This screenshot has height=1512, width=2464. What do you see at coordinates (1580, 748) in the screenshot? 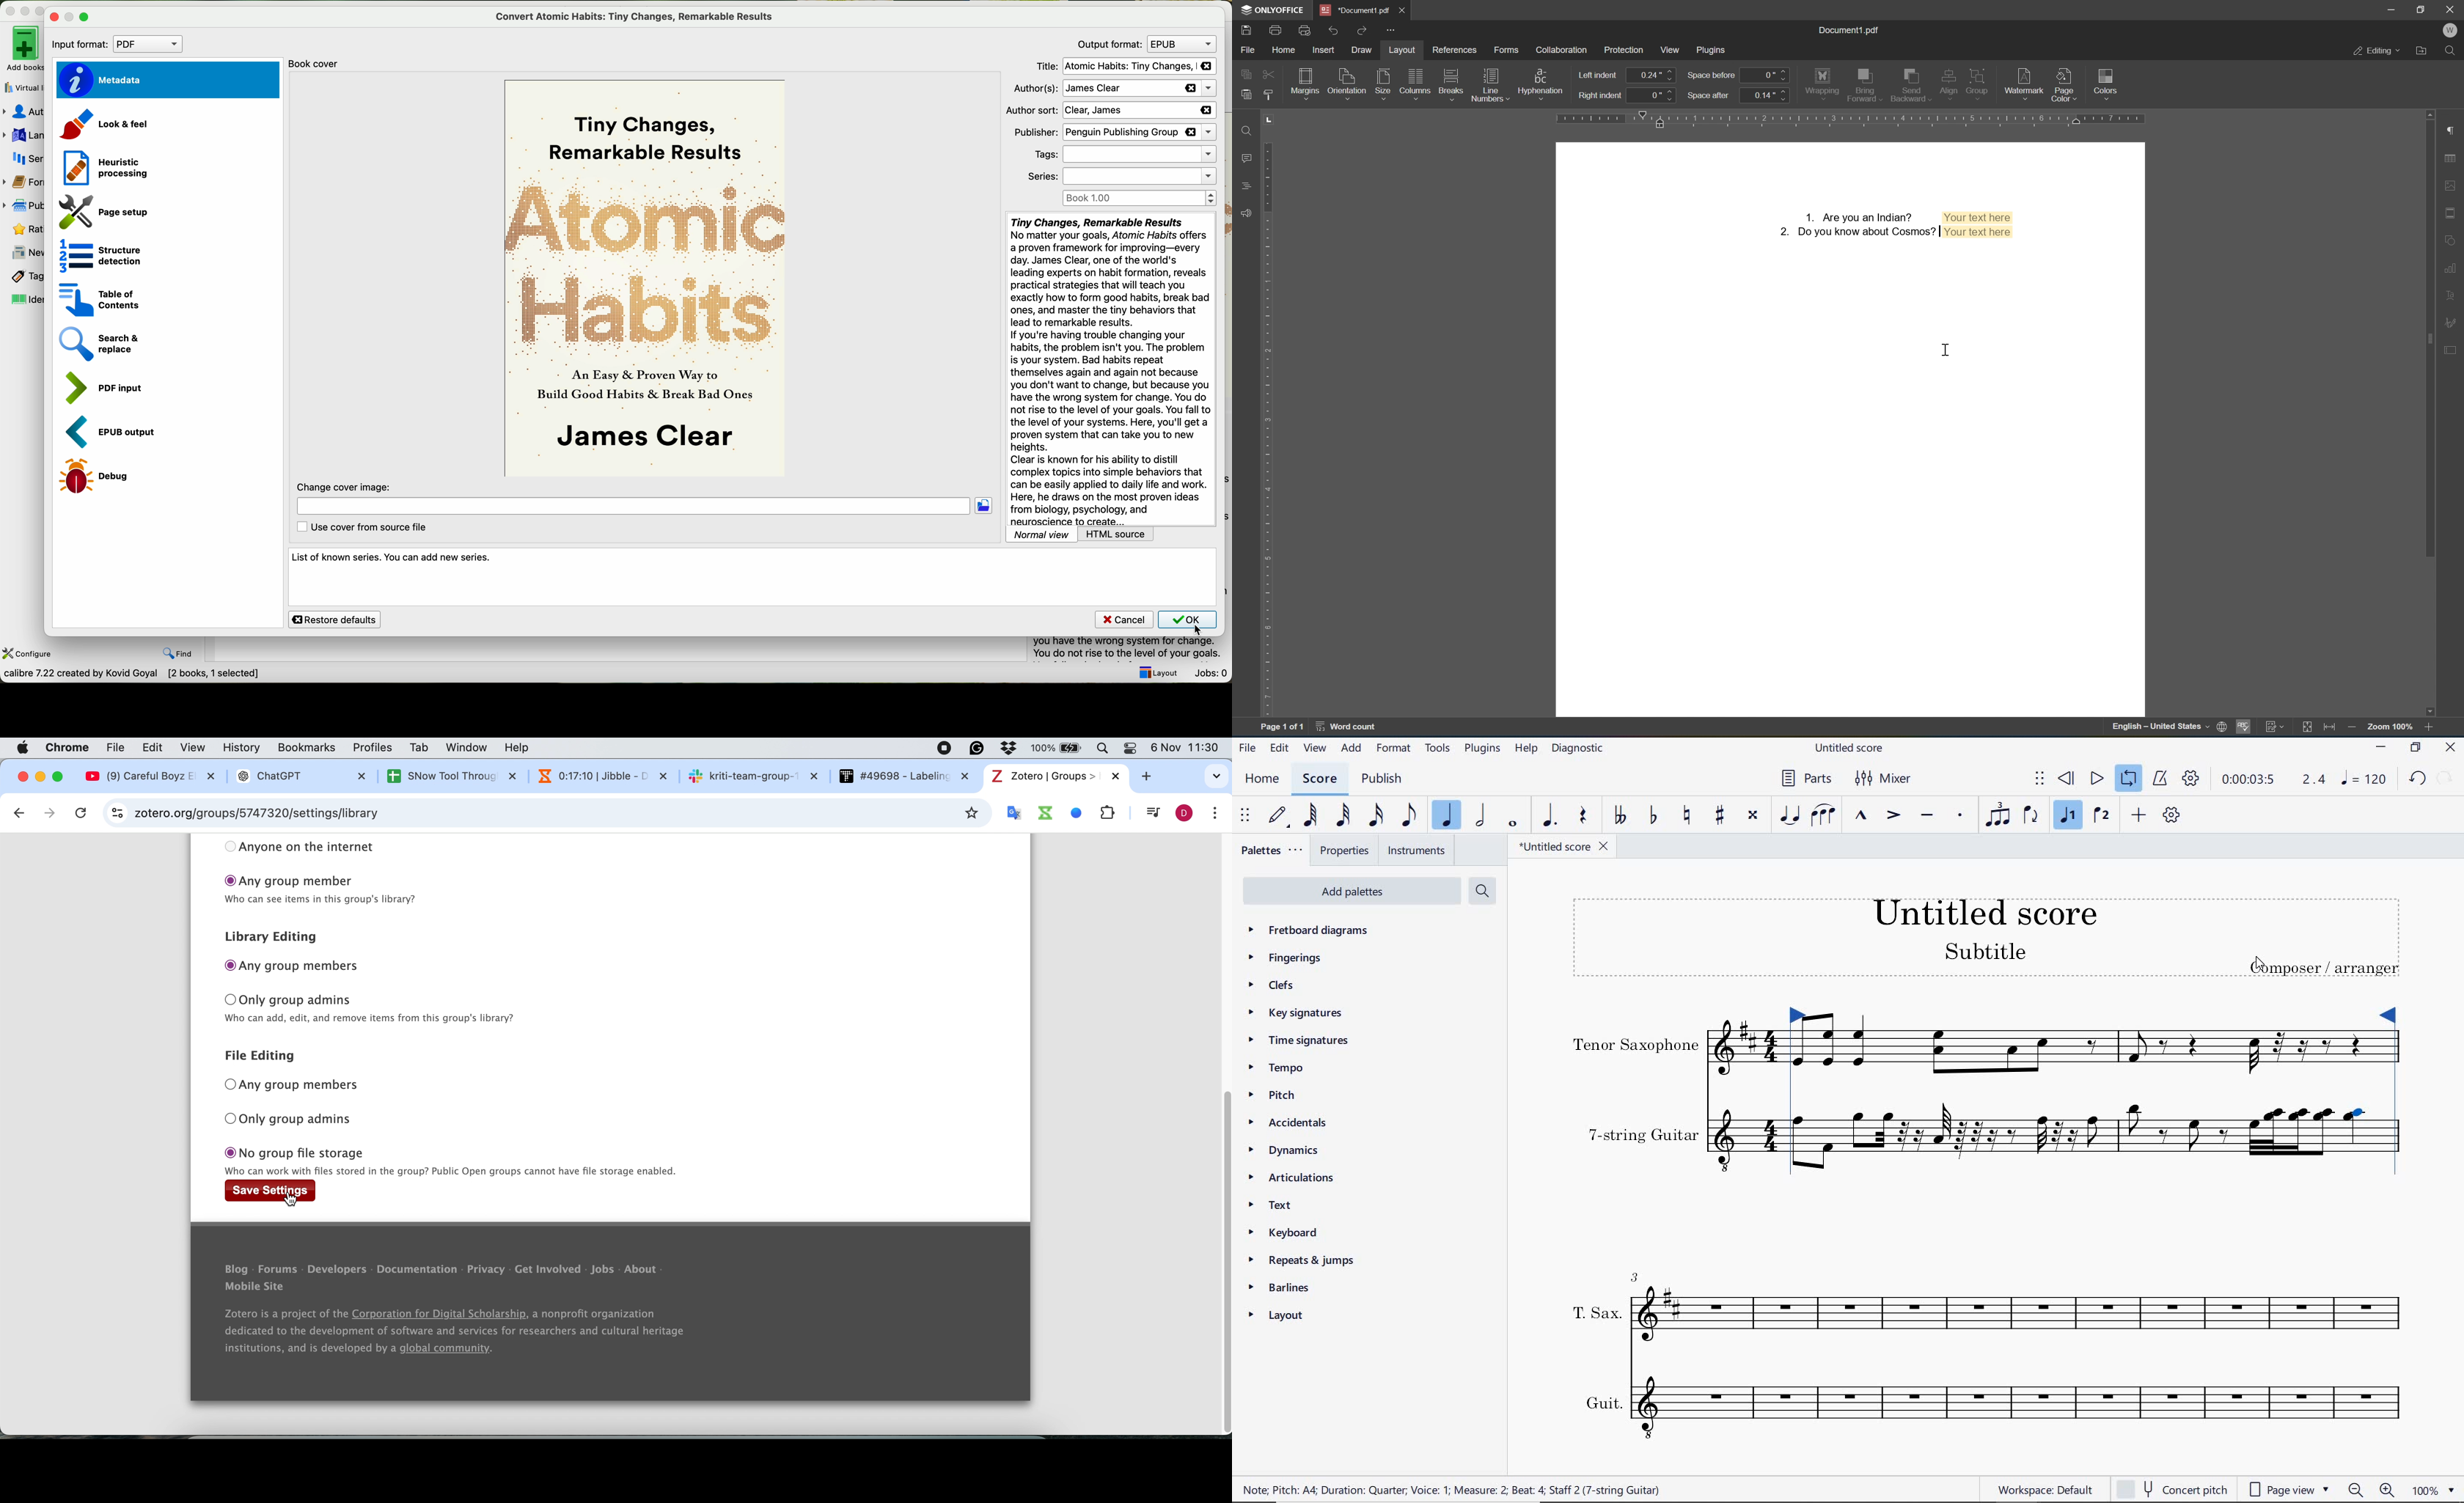
I see `DIAGNOSTIC` at bounding box center [1580, 748].